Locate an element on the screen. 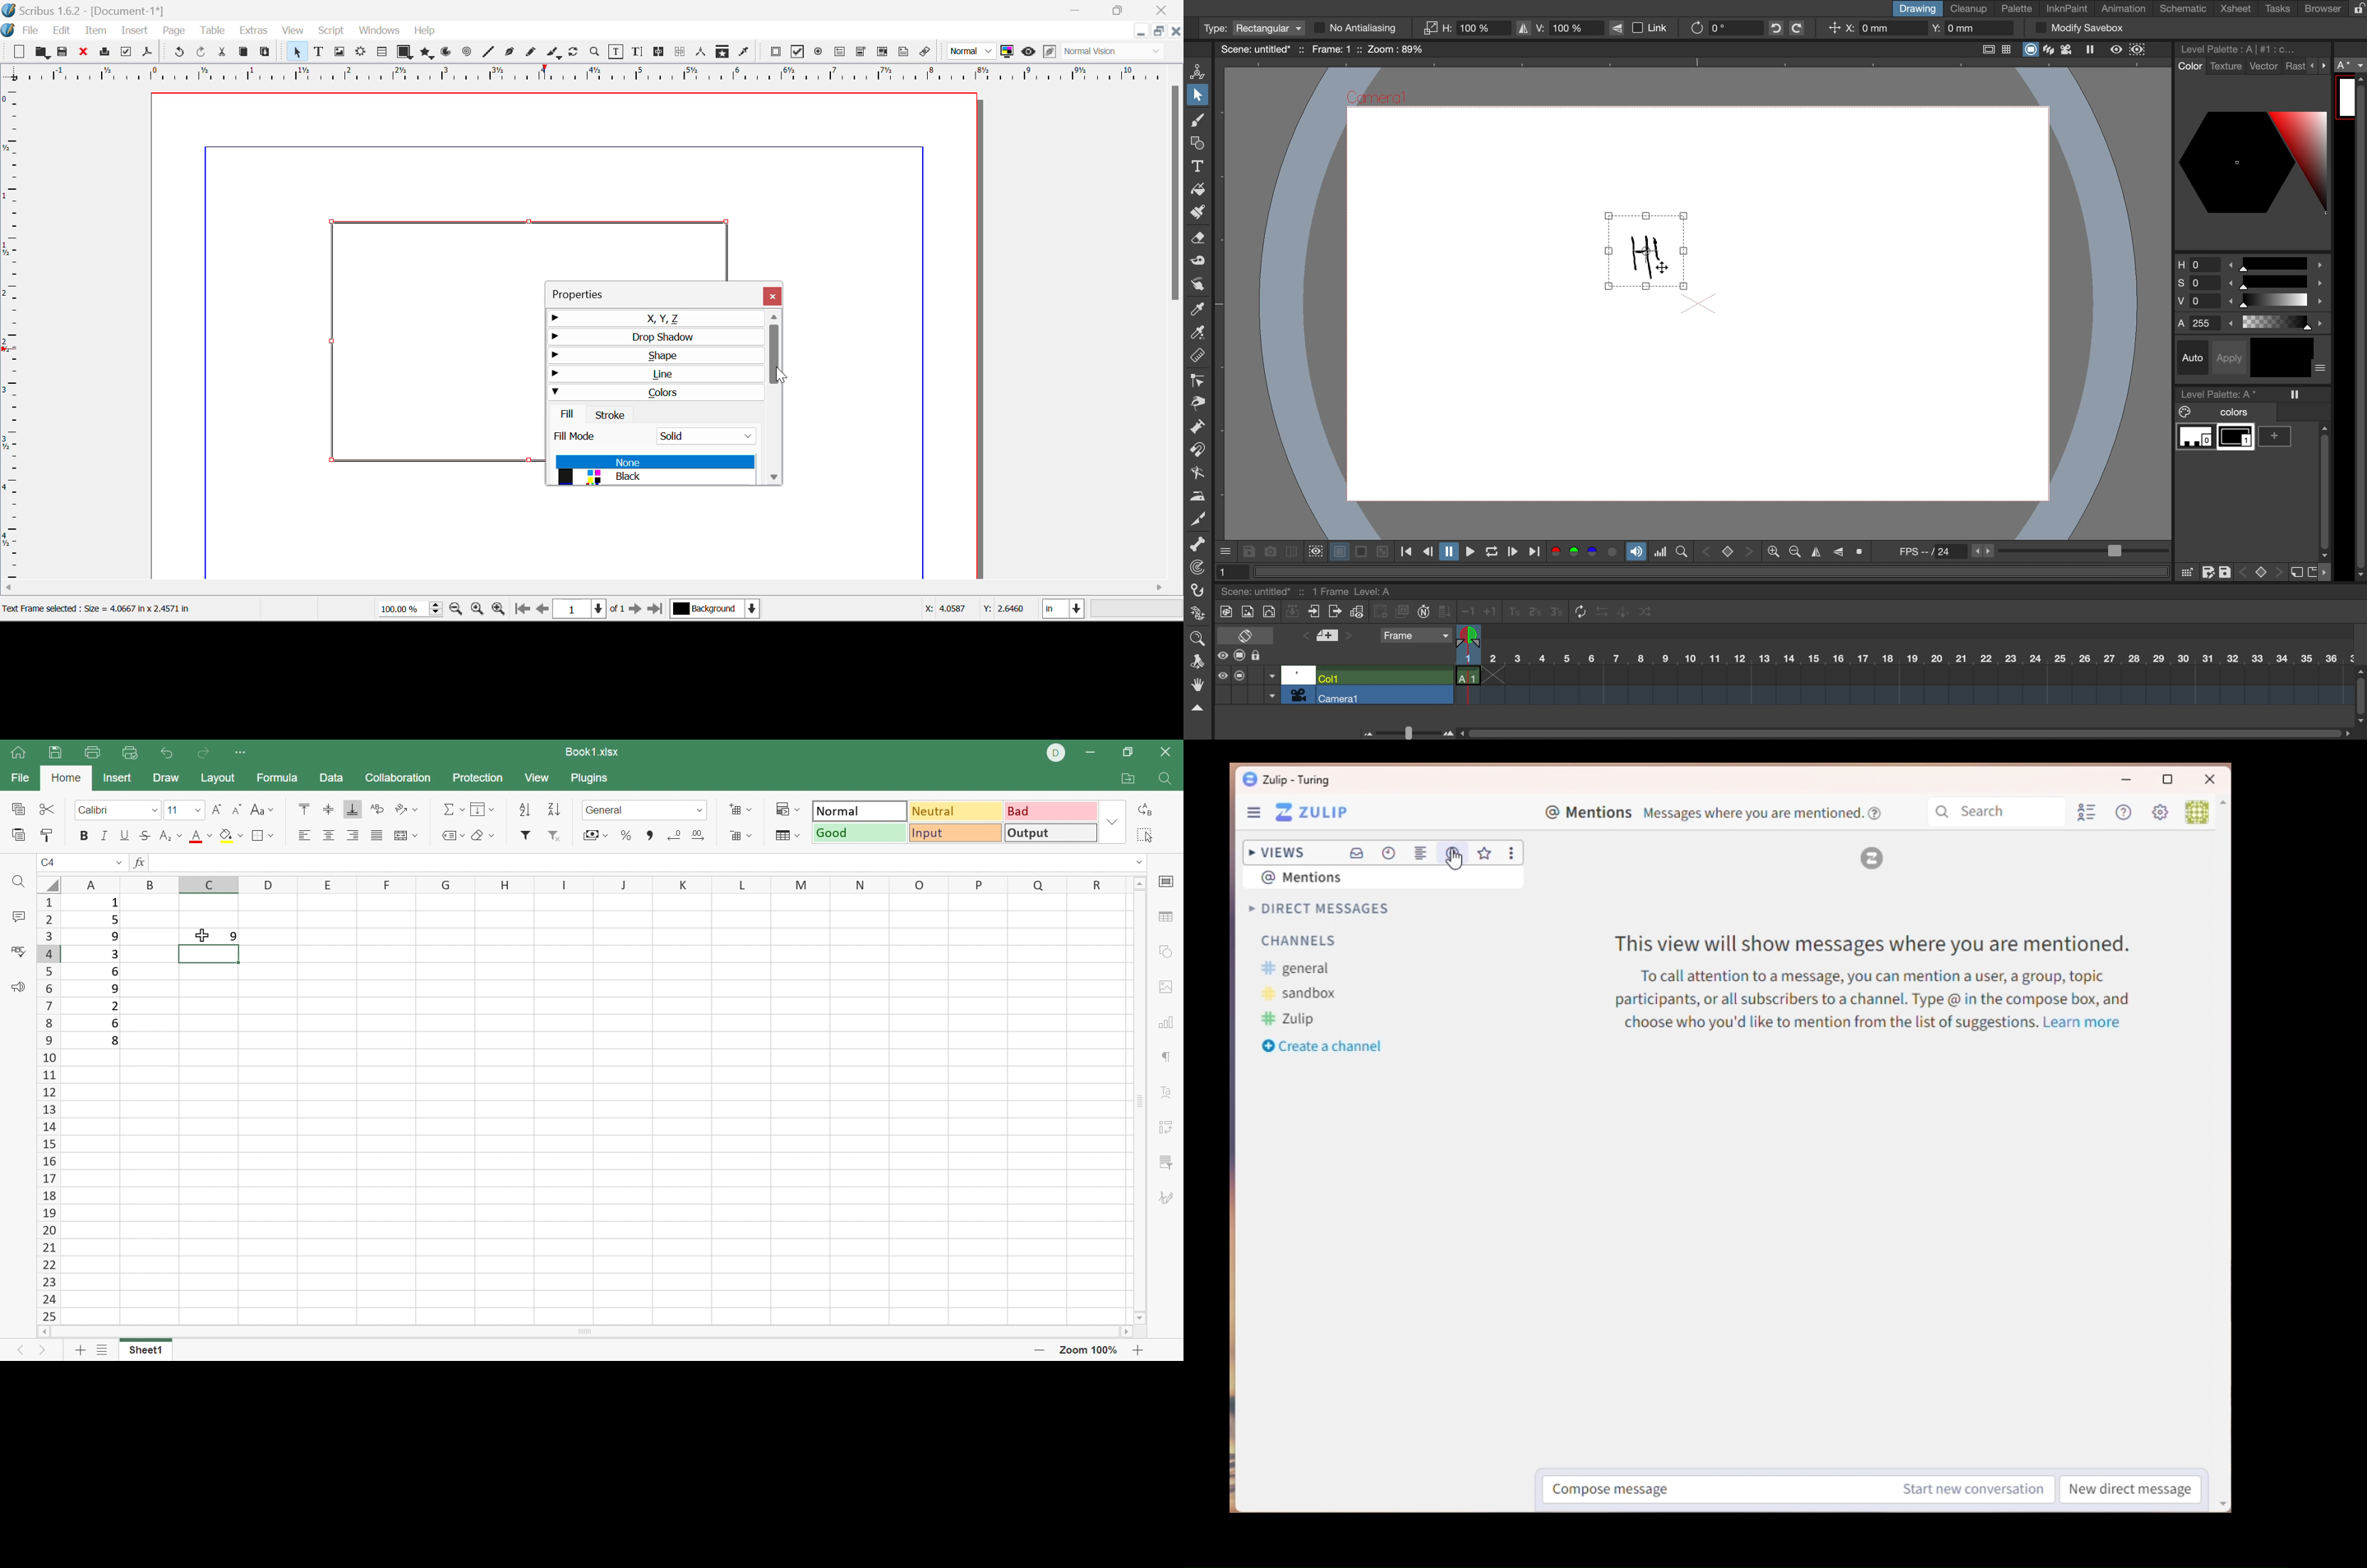 The width and height of the screenshot is (2380, 1568). Eyedropper is located at coordinates (744, 51).